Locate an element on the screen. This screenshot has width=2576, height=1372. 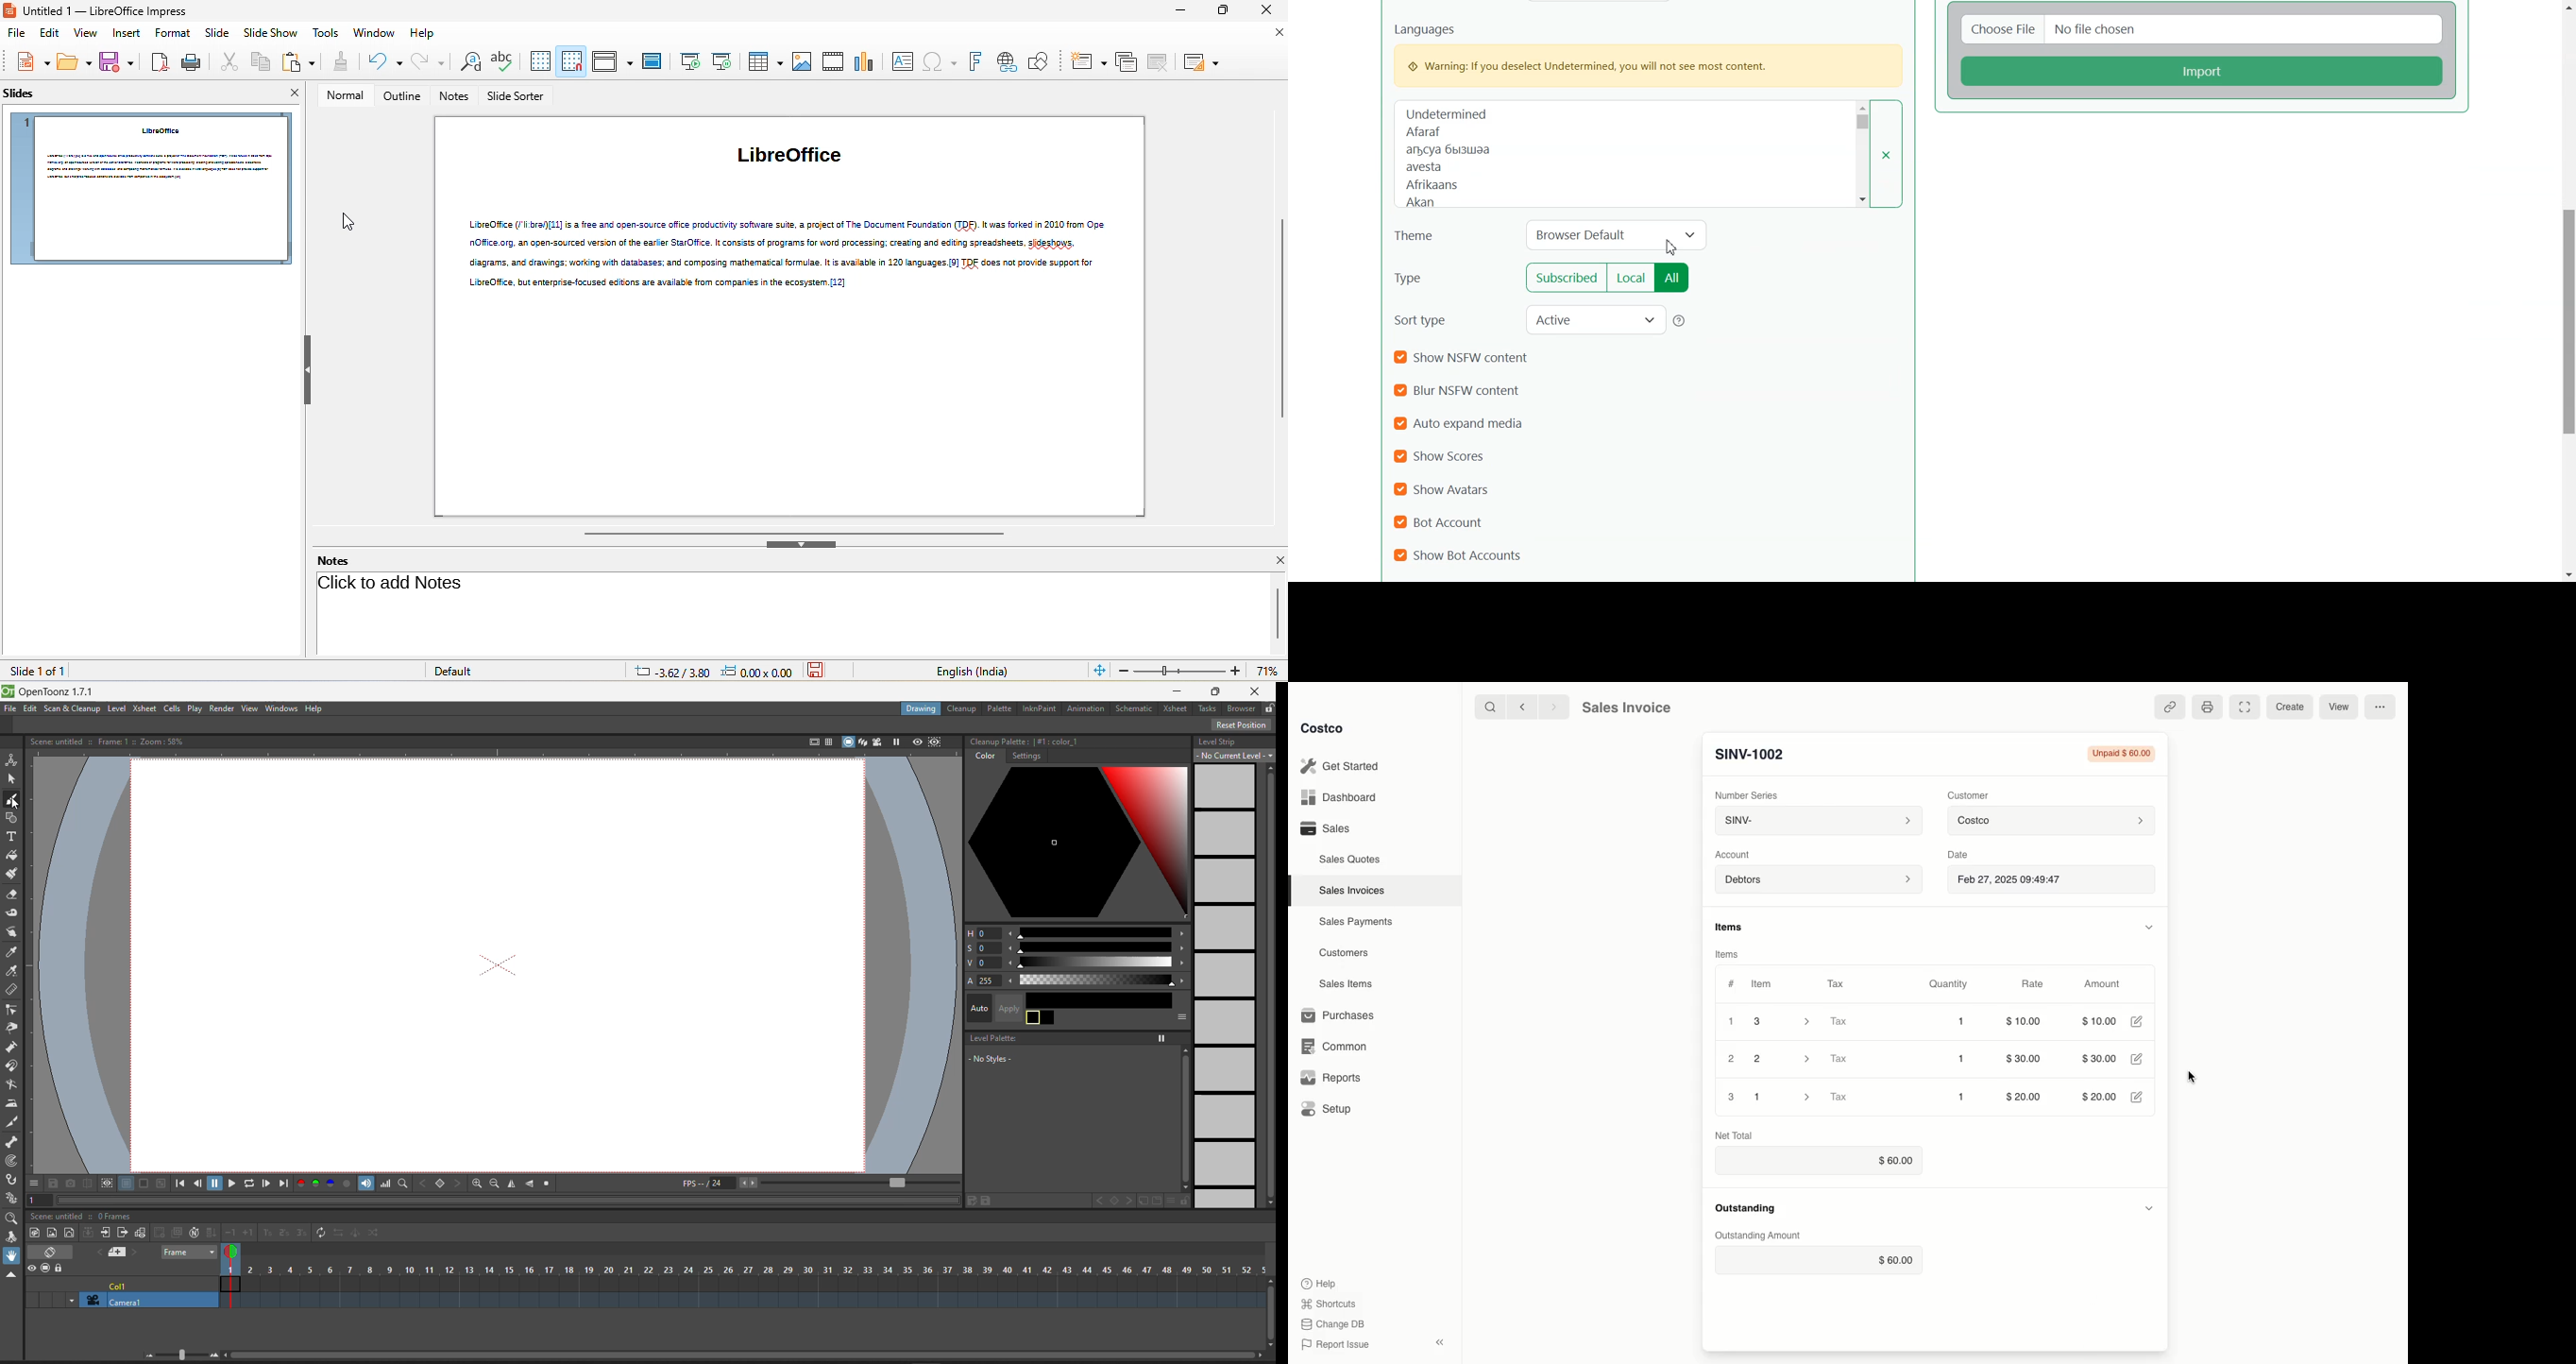
New Entry is located at coordinates (1750, 754).